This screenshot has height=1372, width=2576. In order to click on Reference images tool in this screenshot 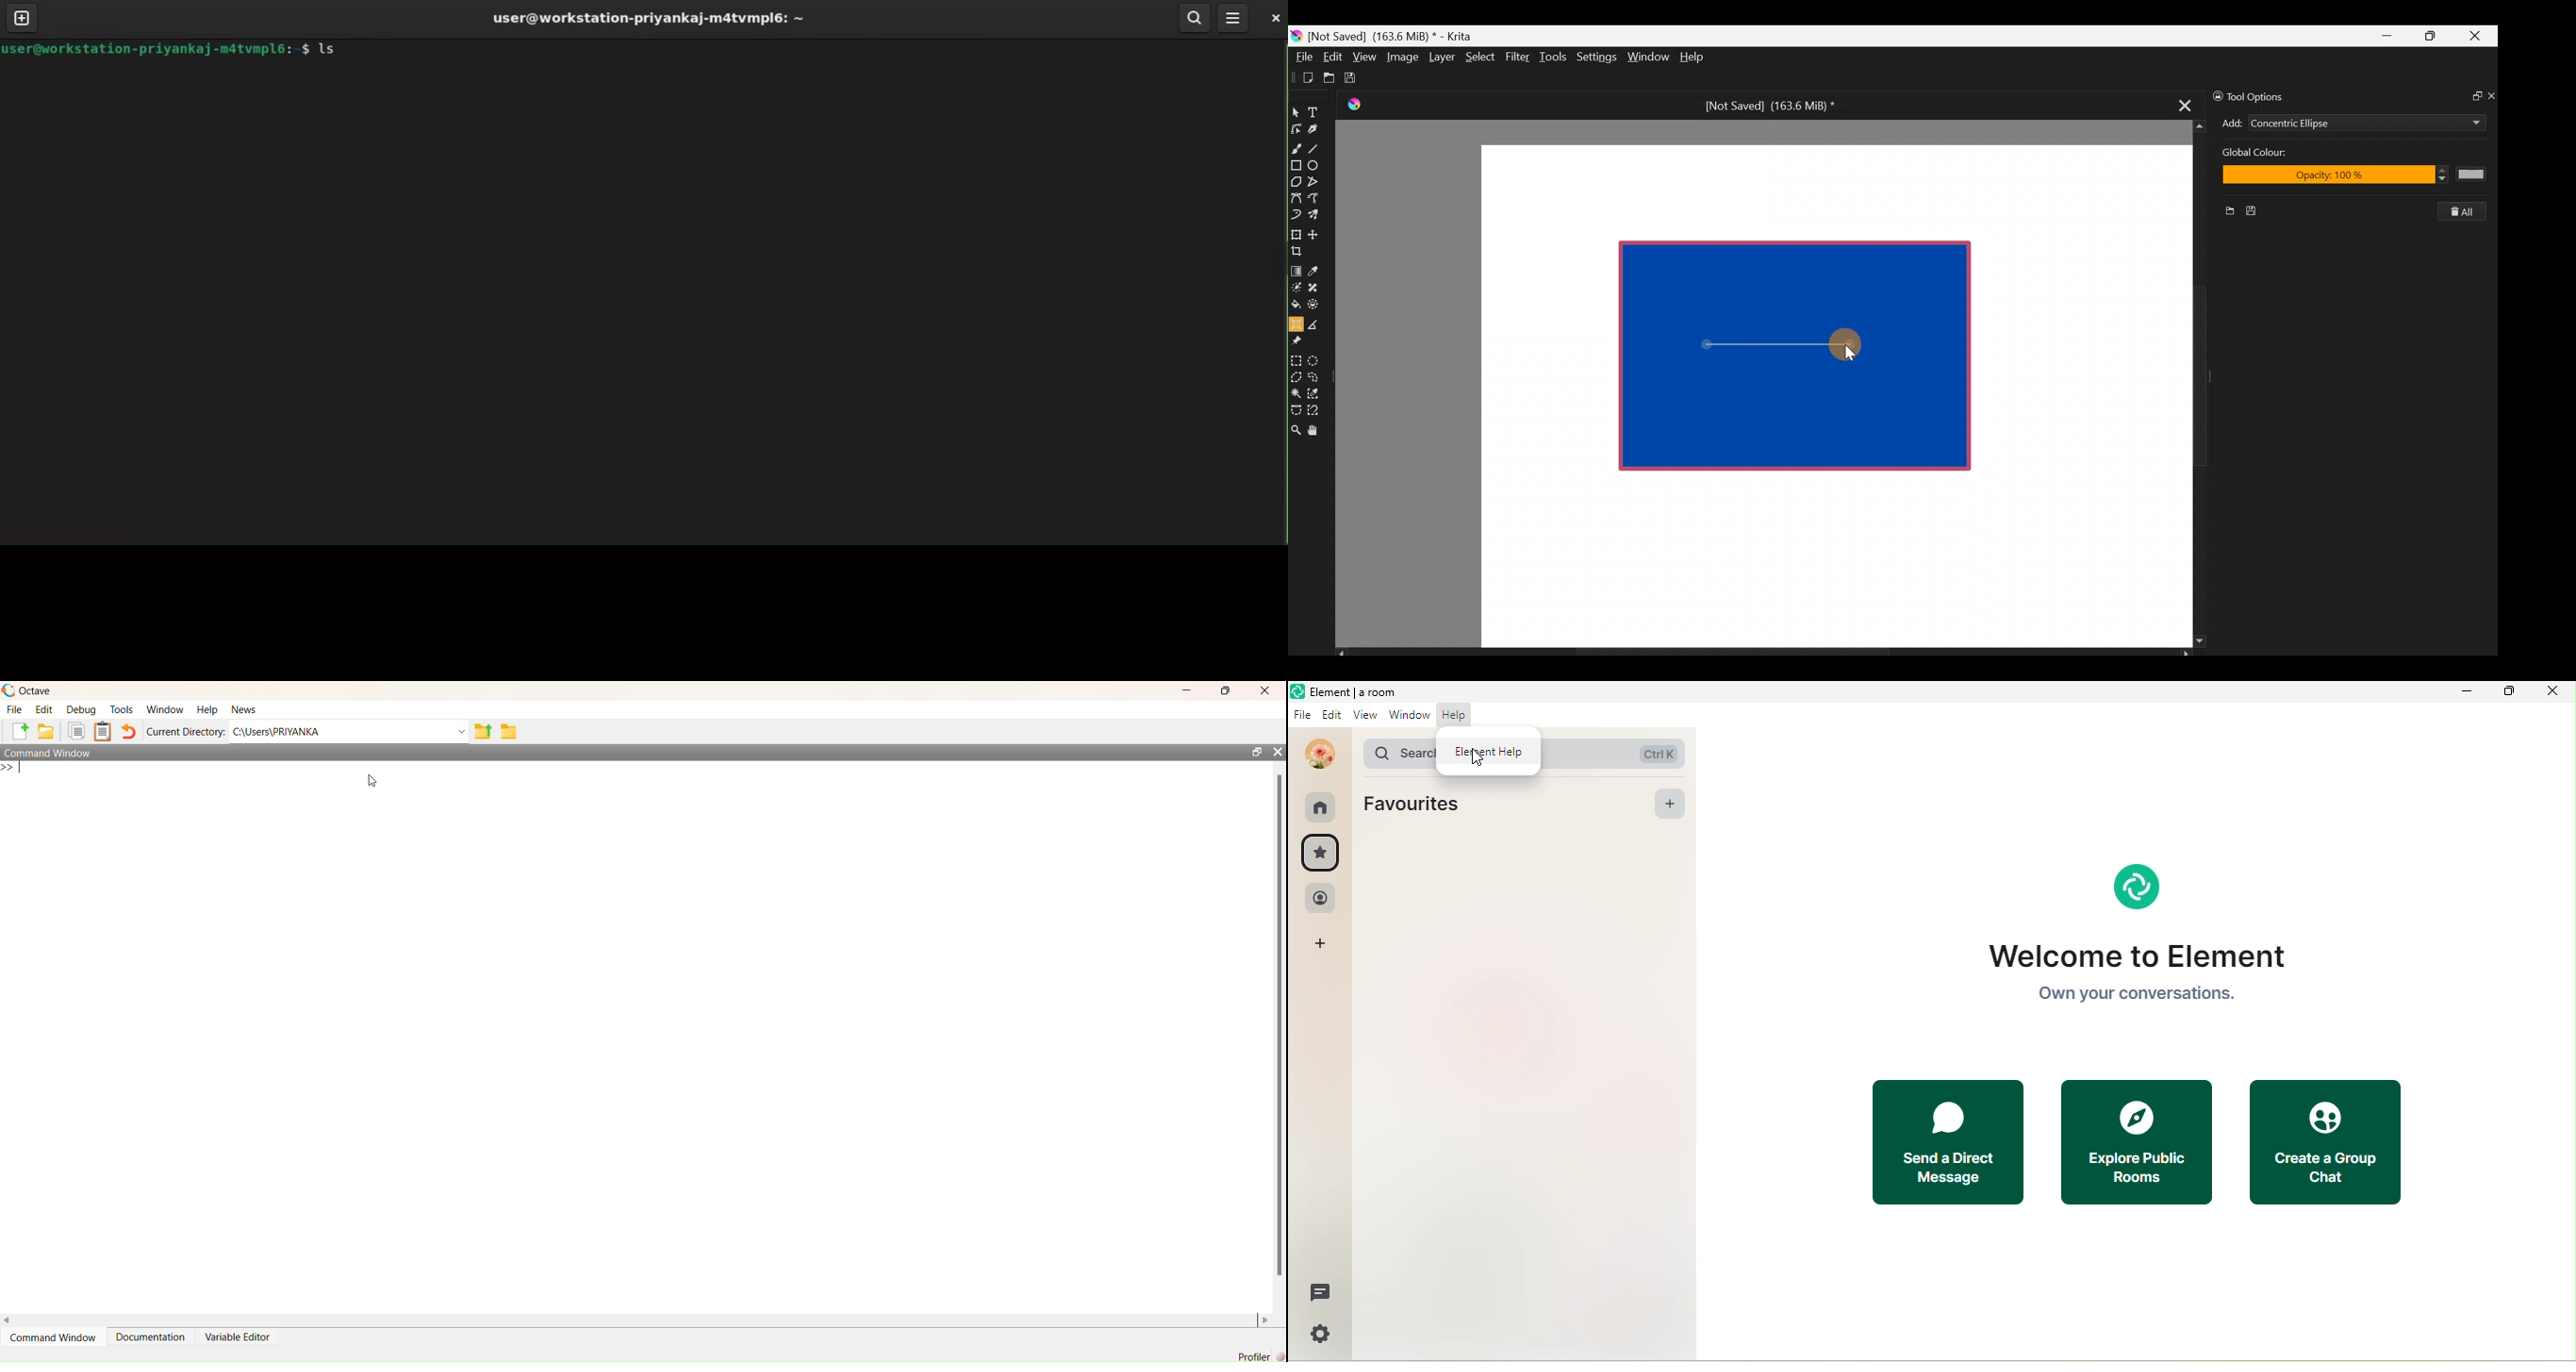, I will do `click(1301, 339)`.